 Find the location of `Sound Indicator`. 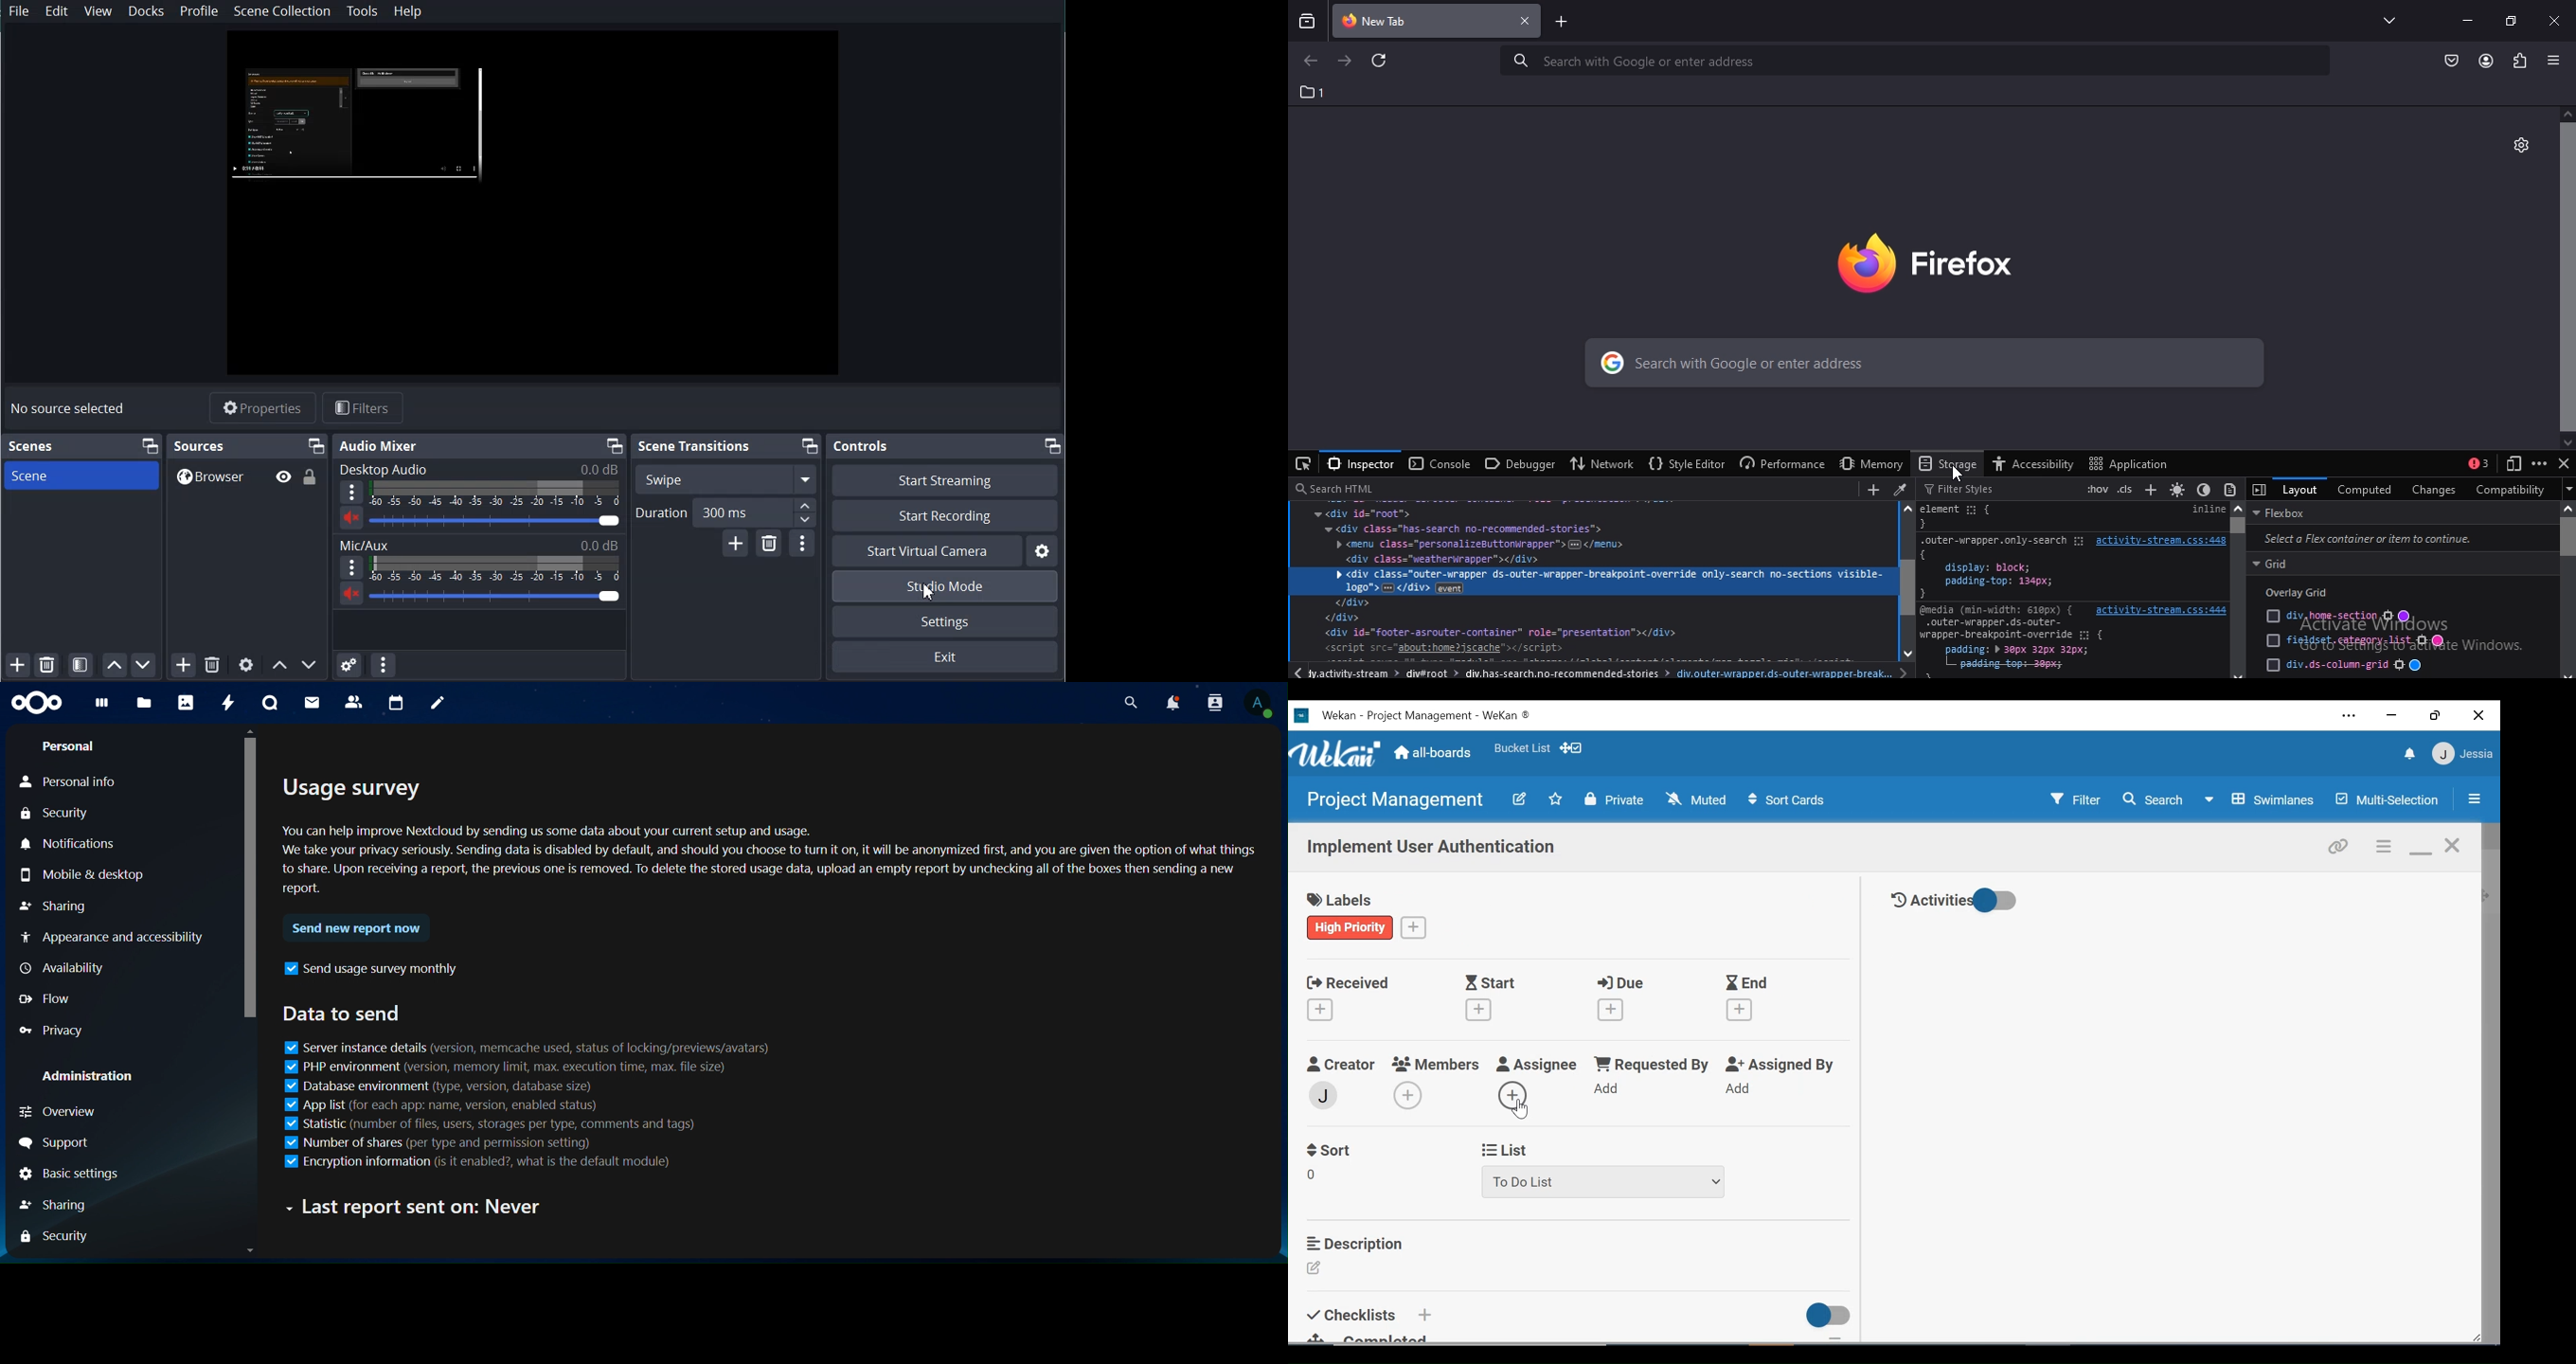

Sound Indicator is located at coordinates (495, 568).